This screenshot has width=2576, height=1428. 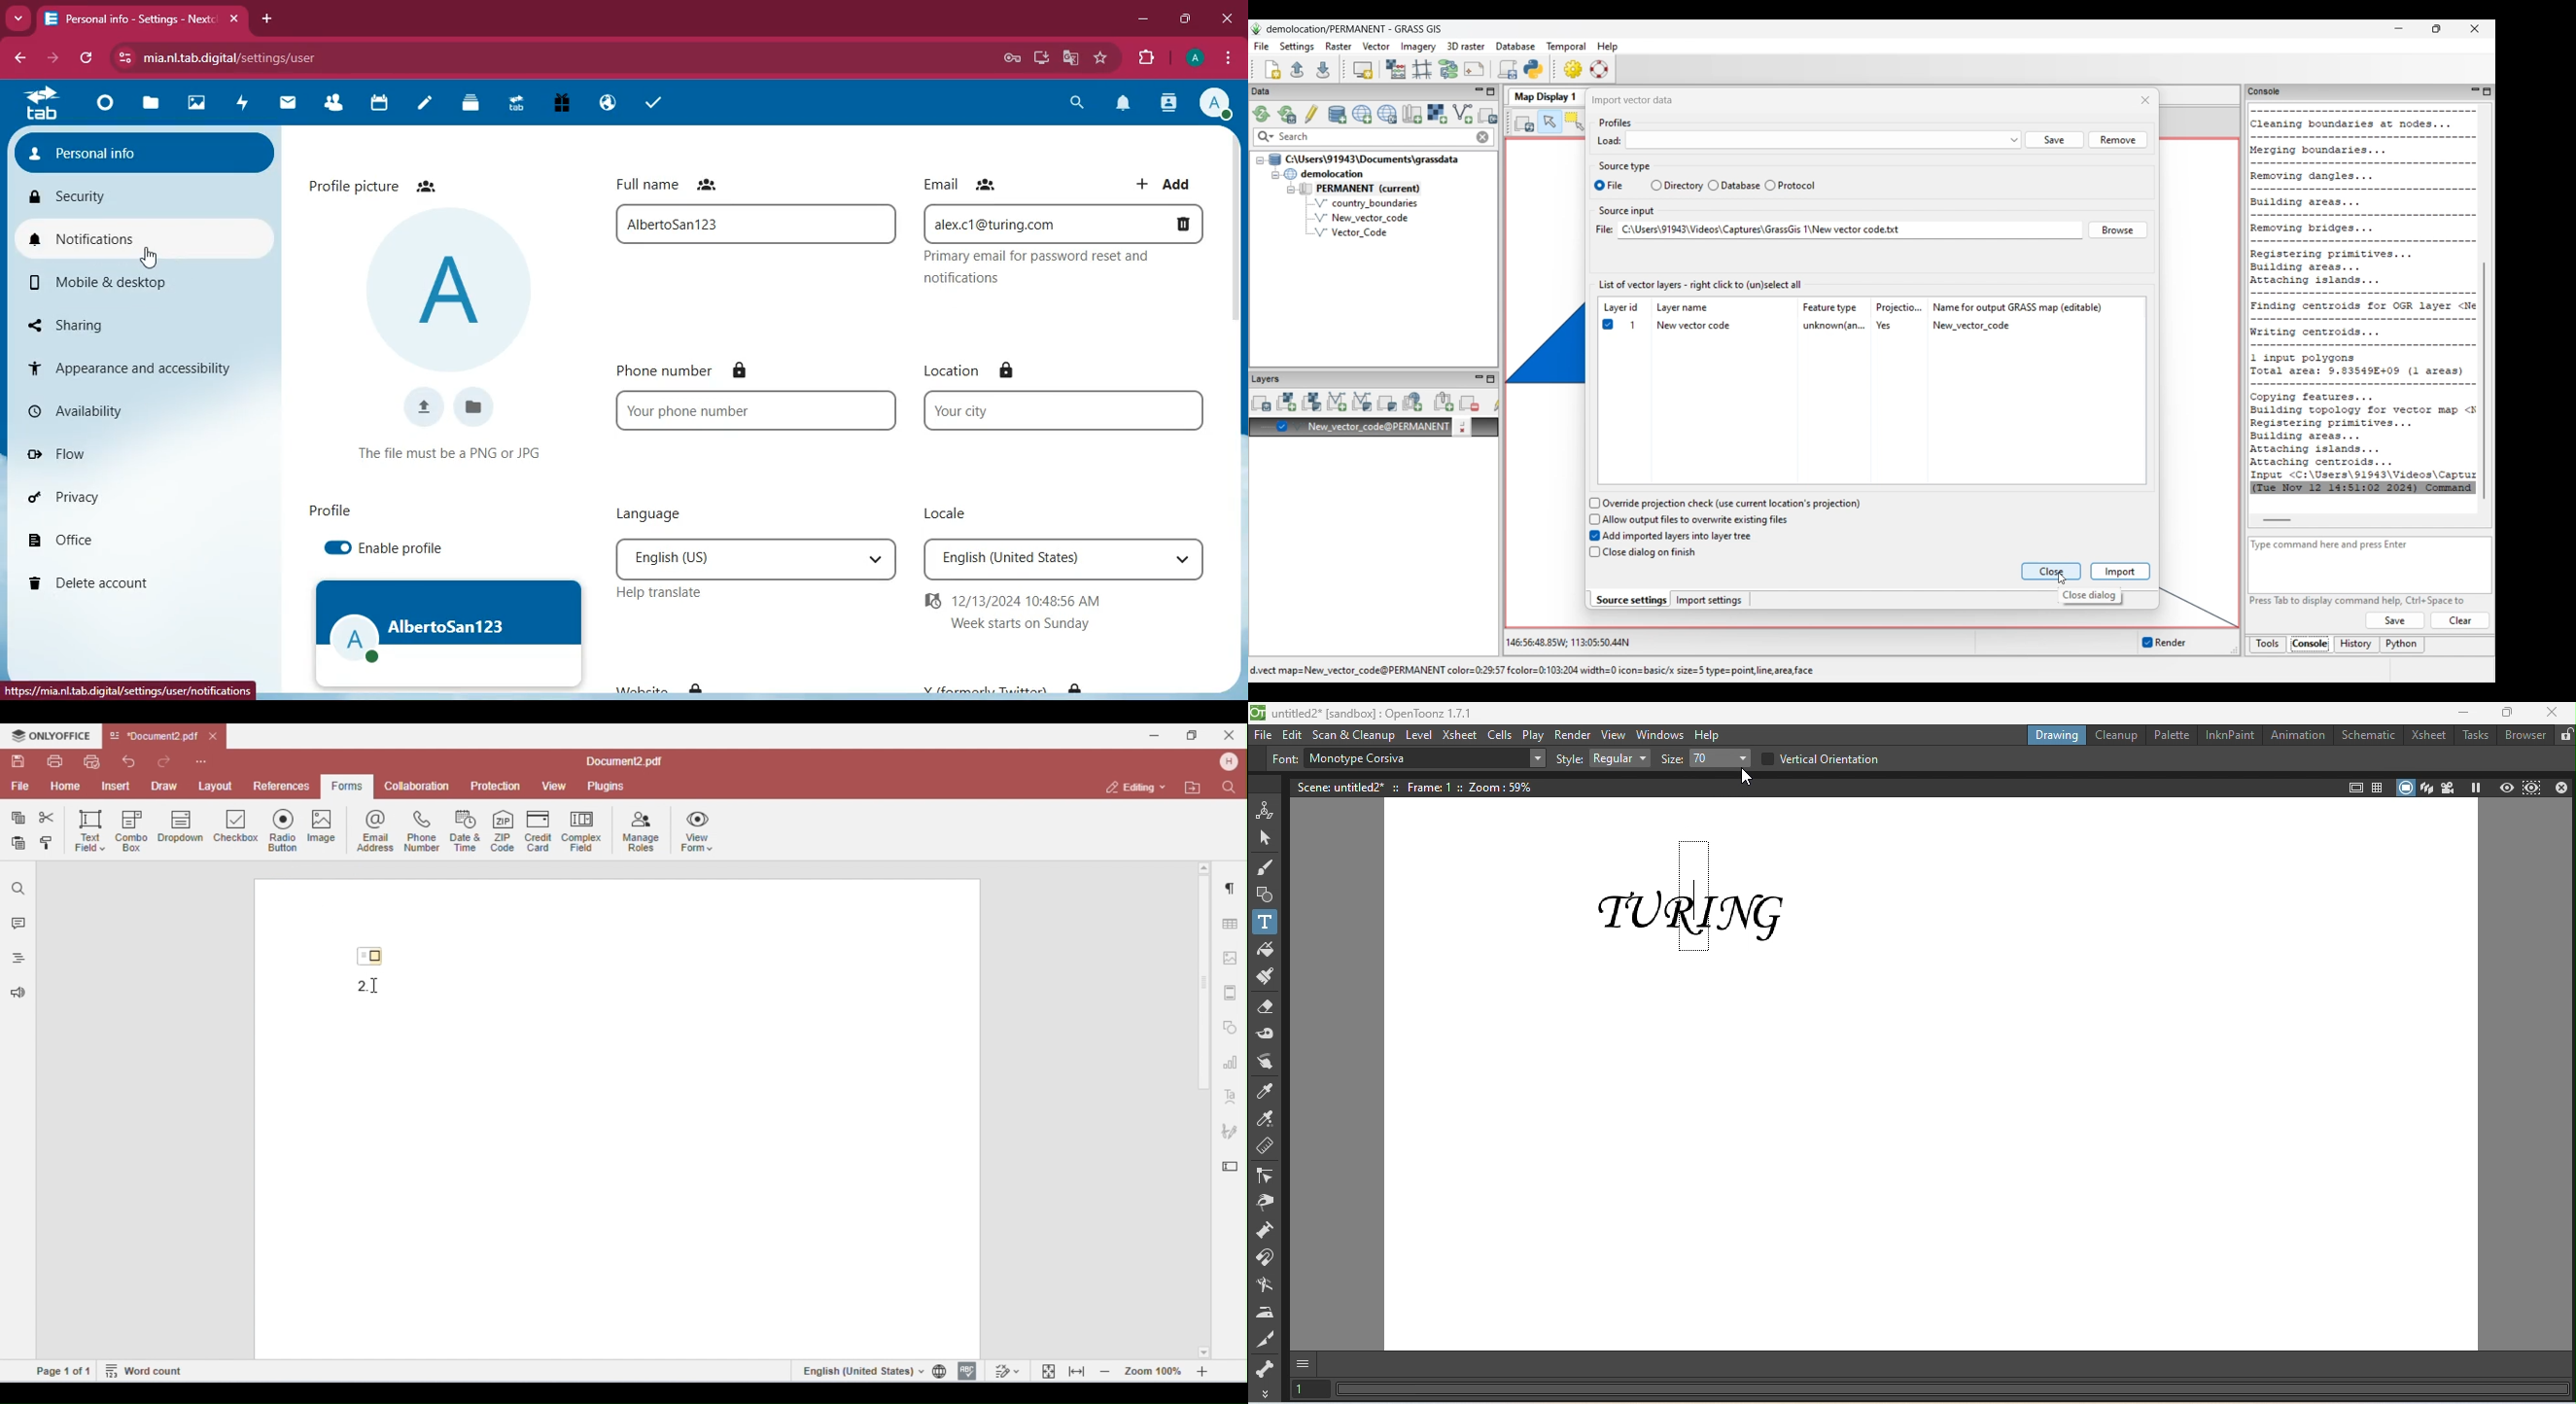 I want to click on profile picture, so click(x=355, y=186).